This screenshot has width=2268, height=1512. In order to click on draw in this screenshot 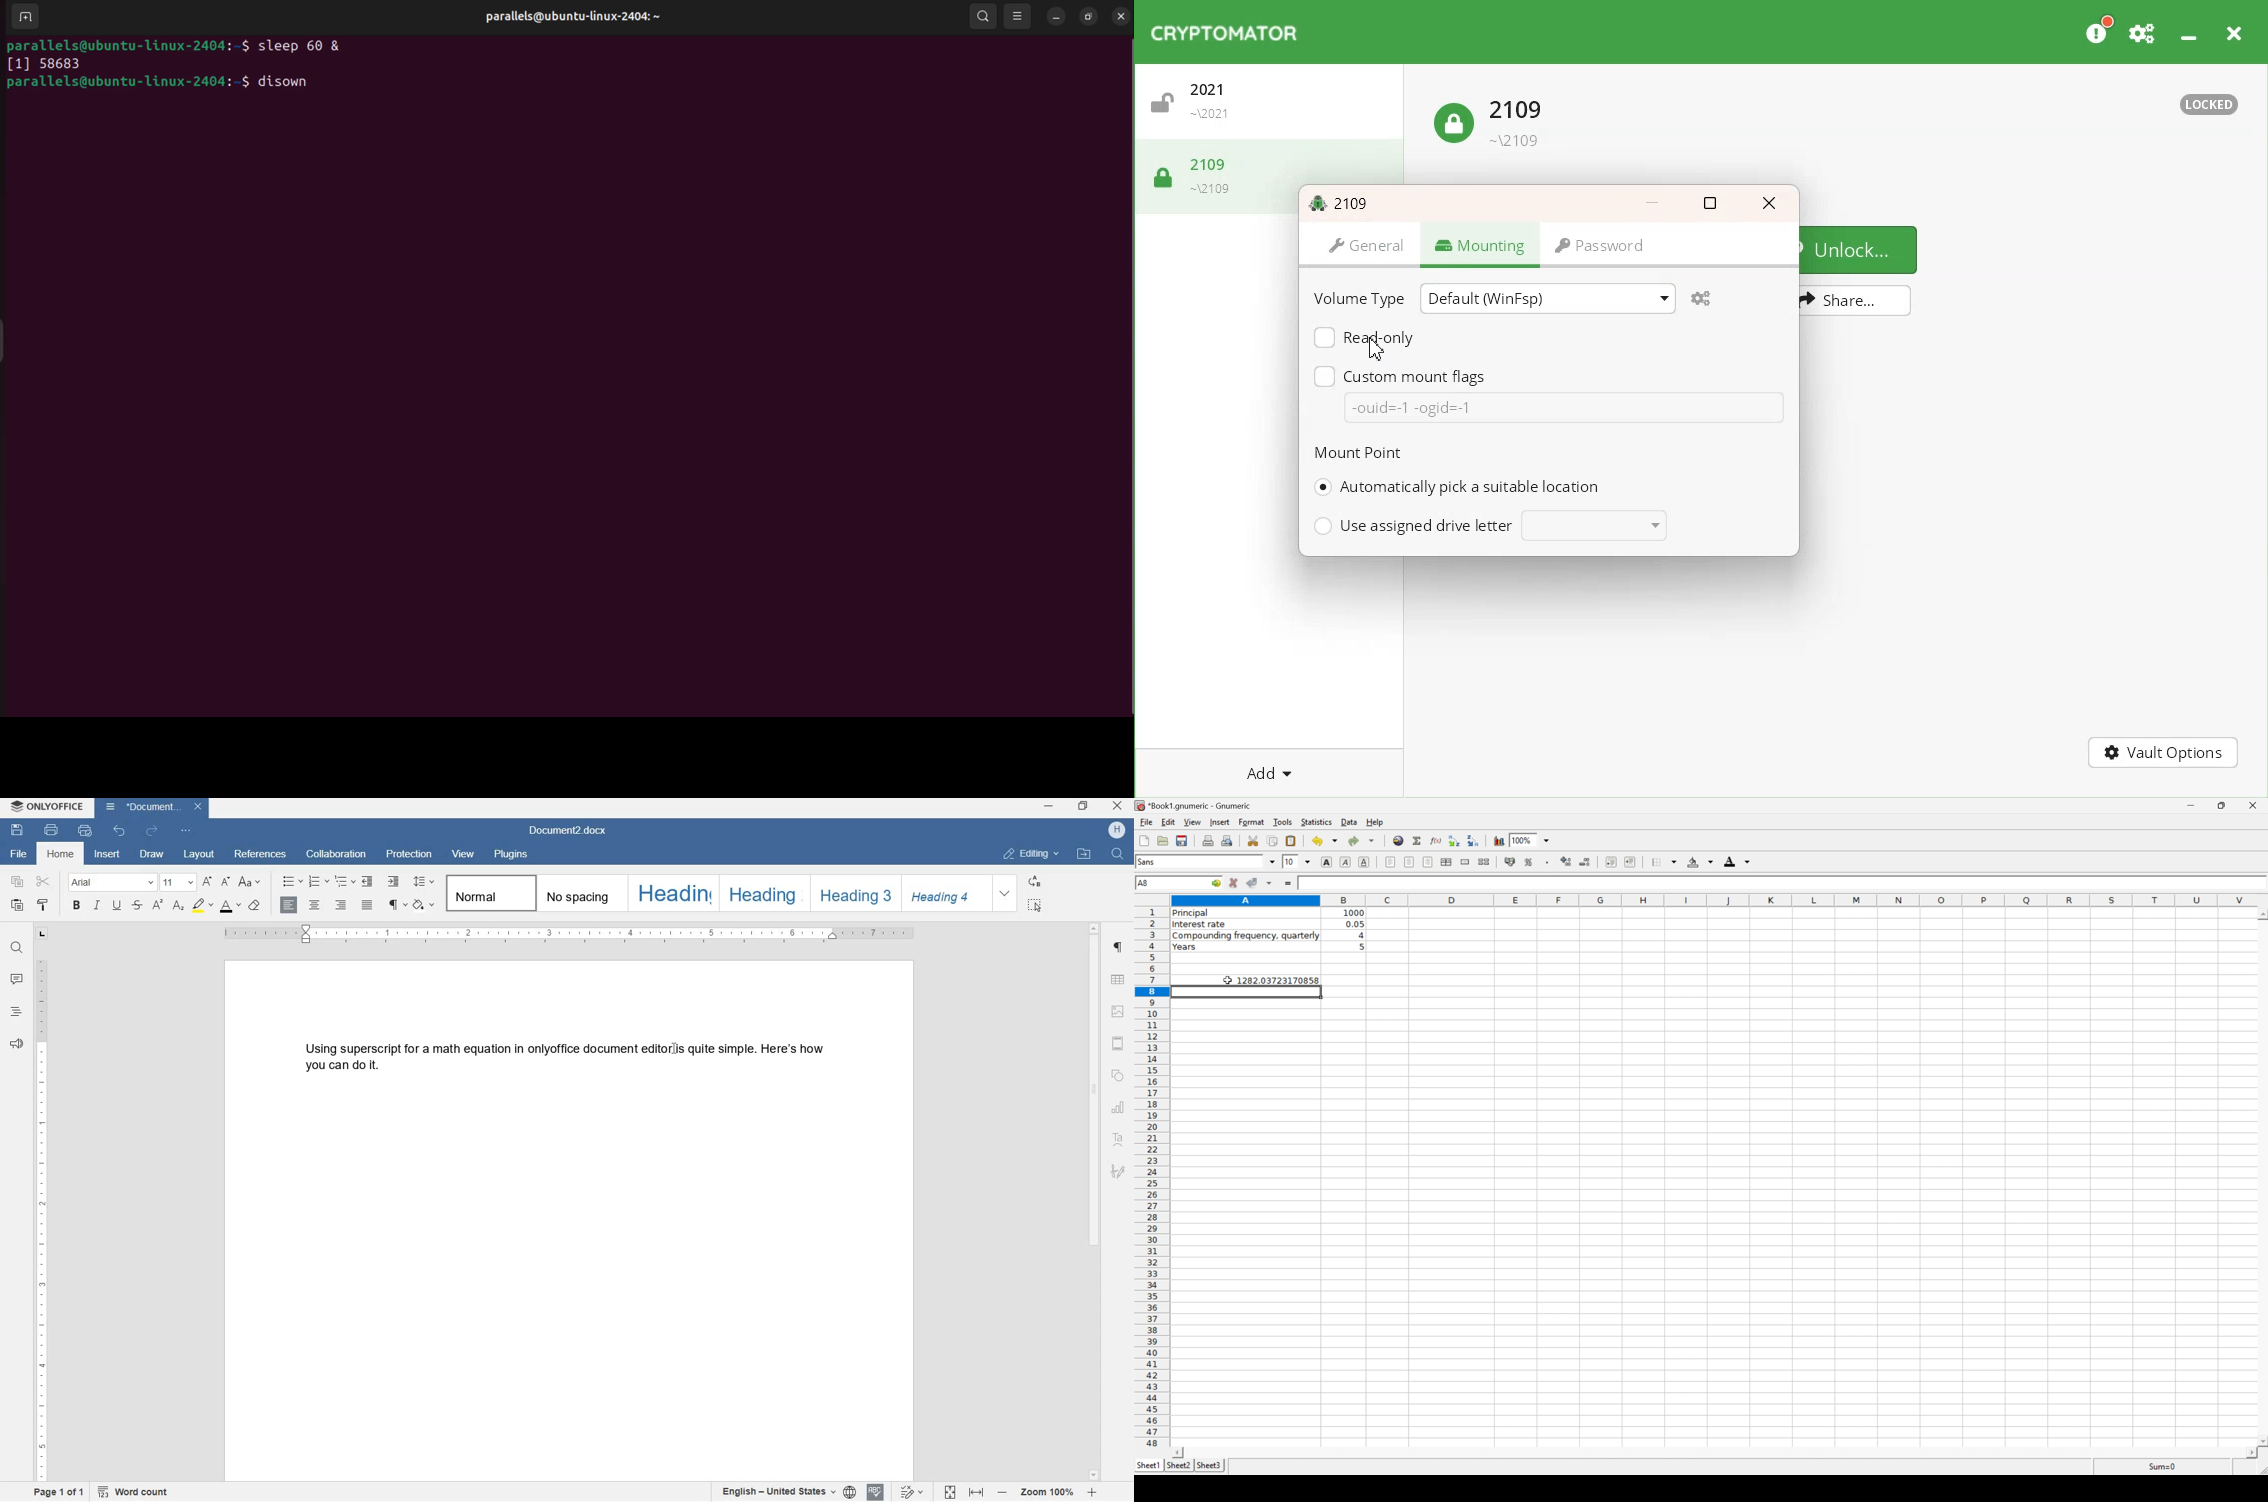, I will do `click(156, 854)`.